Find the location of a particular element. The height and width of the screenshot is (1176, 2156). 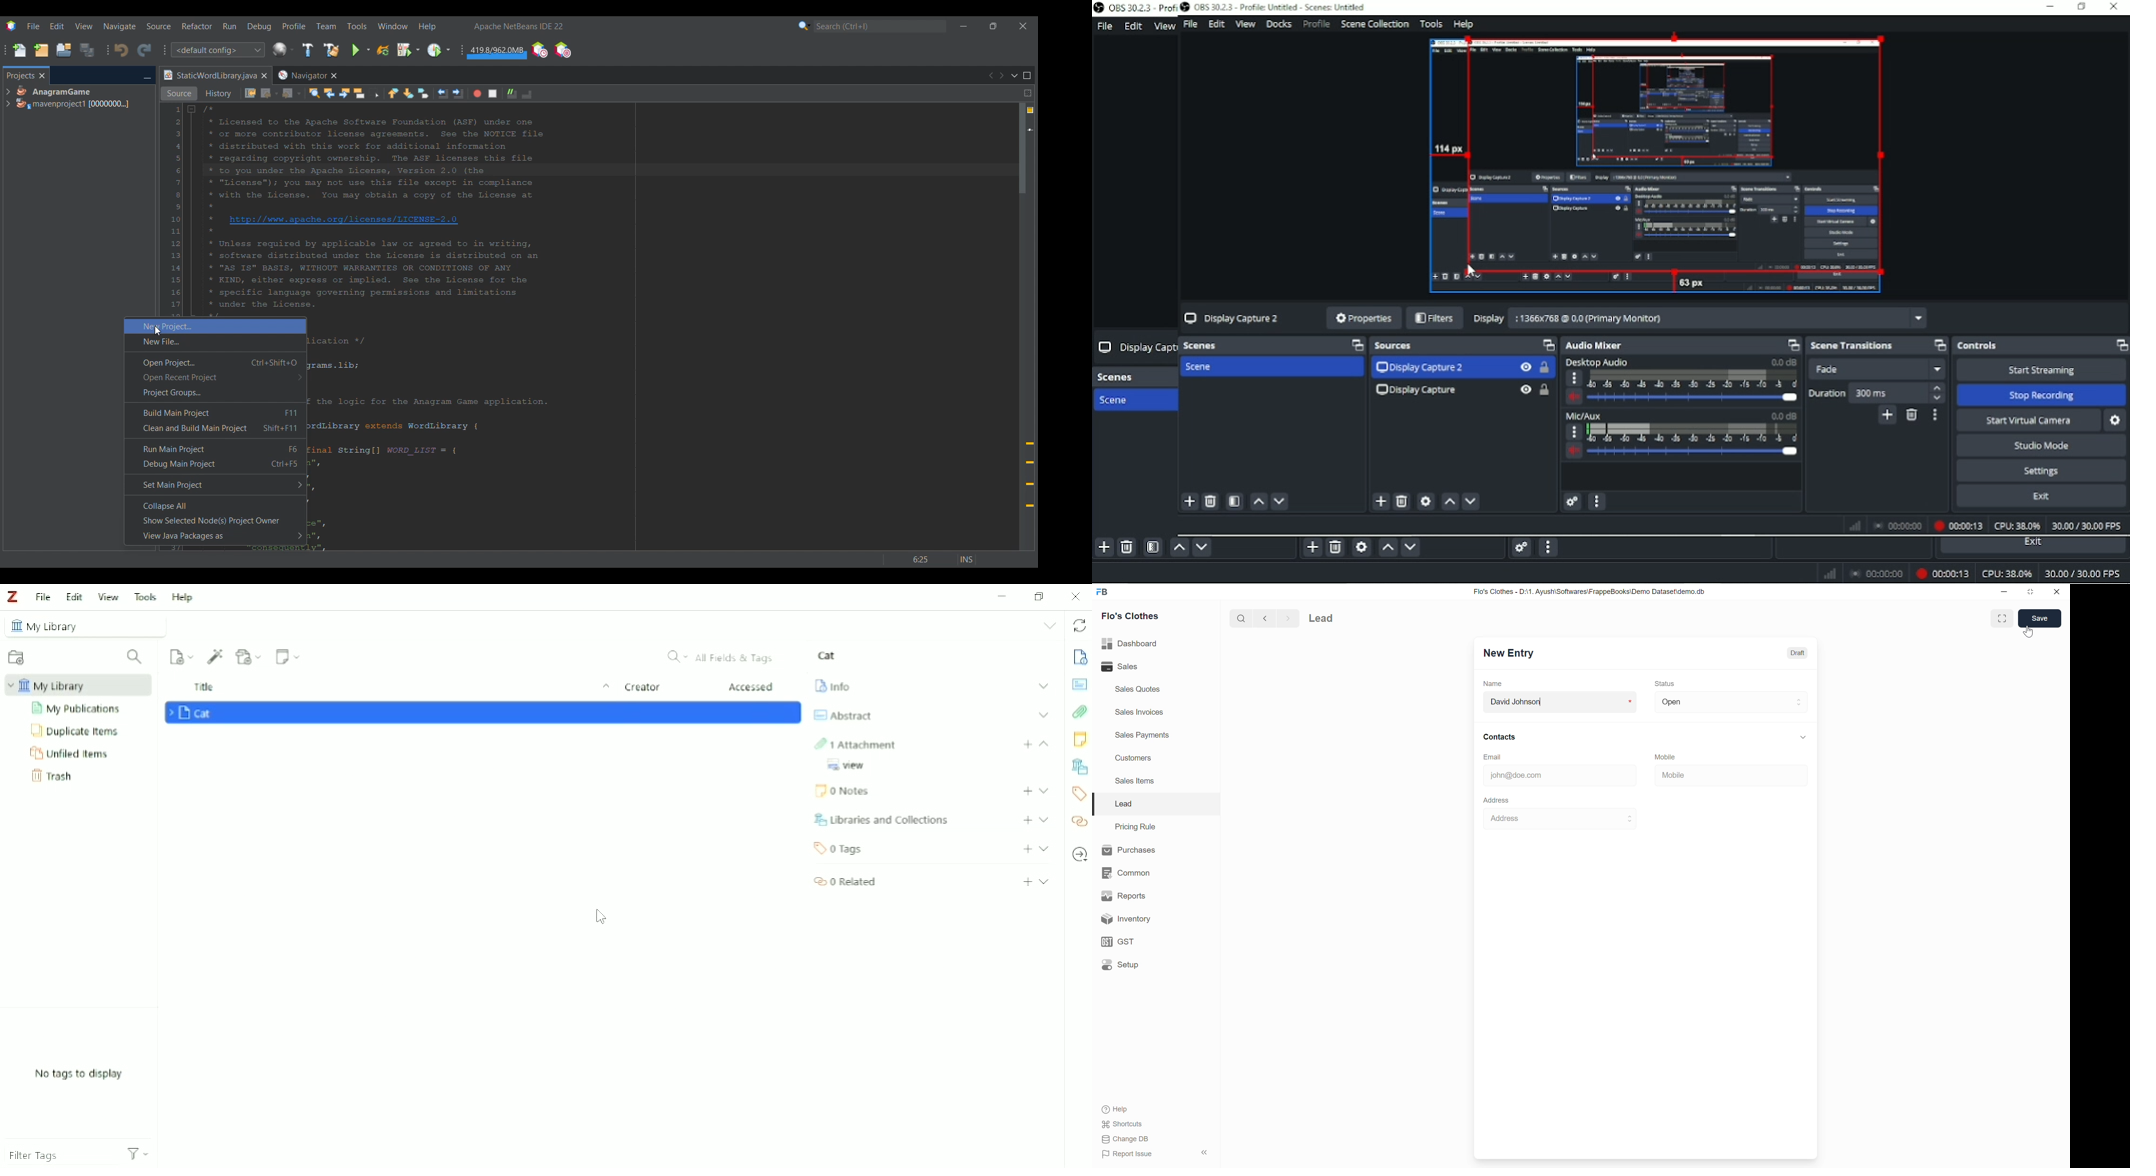

Run main project options is located at coordinates (361, 50).